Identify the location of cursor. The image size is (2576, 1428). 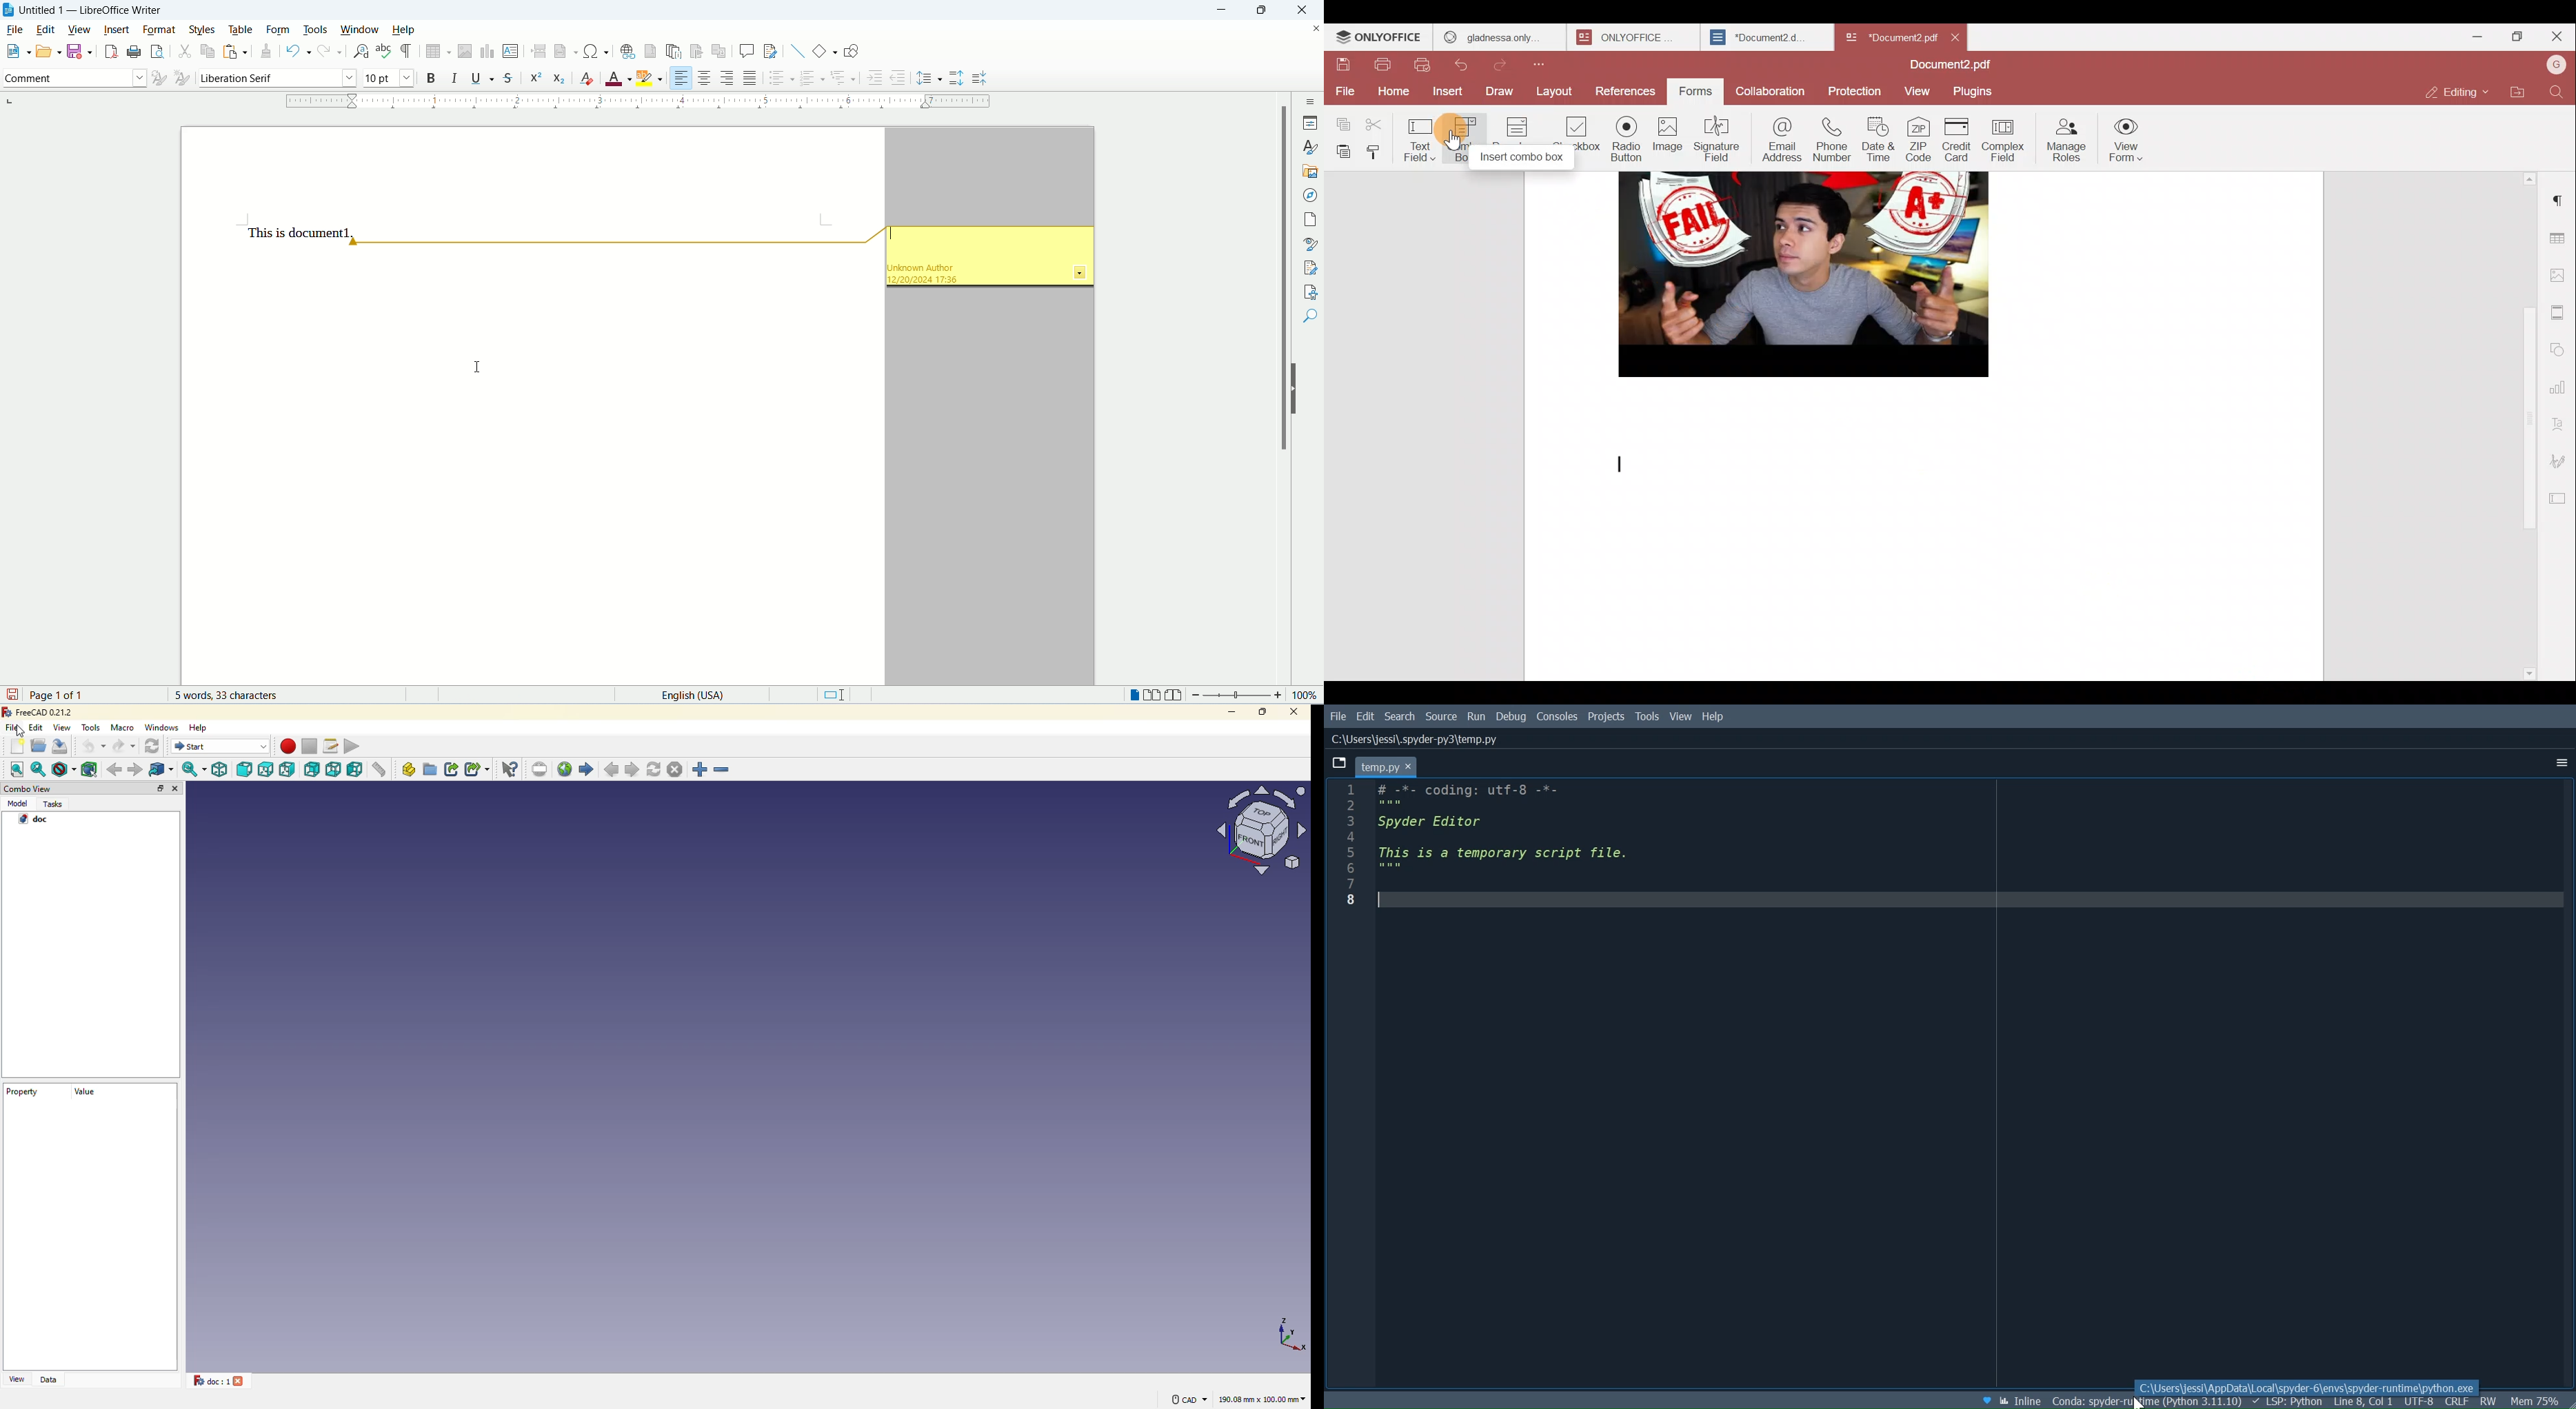
(479, 367).